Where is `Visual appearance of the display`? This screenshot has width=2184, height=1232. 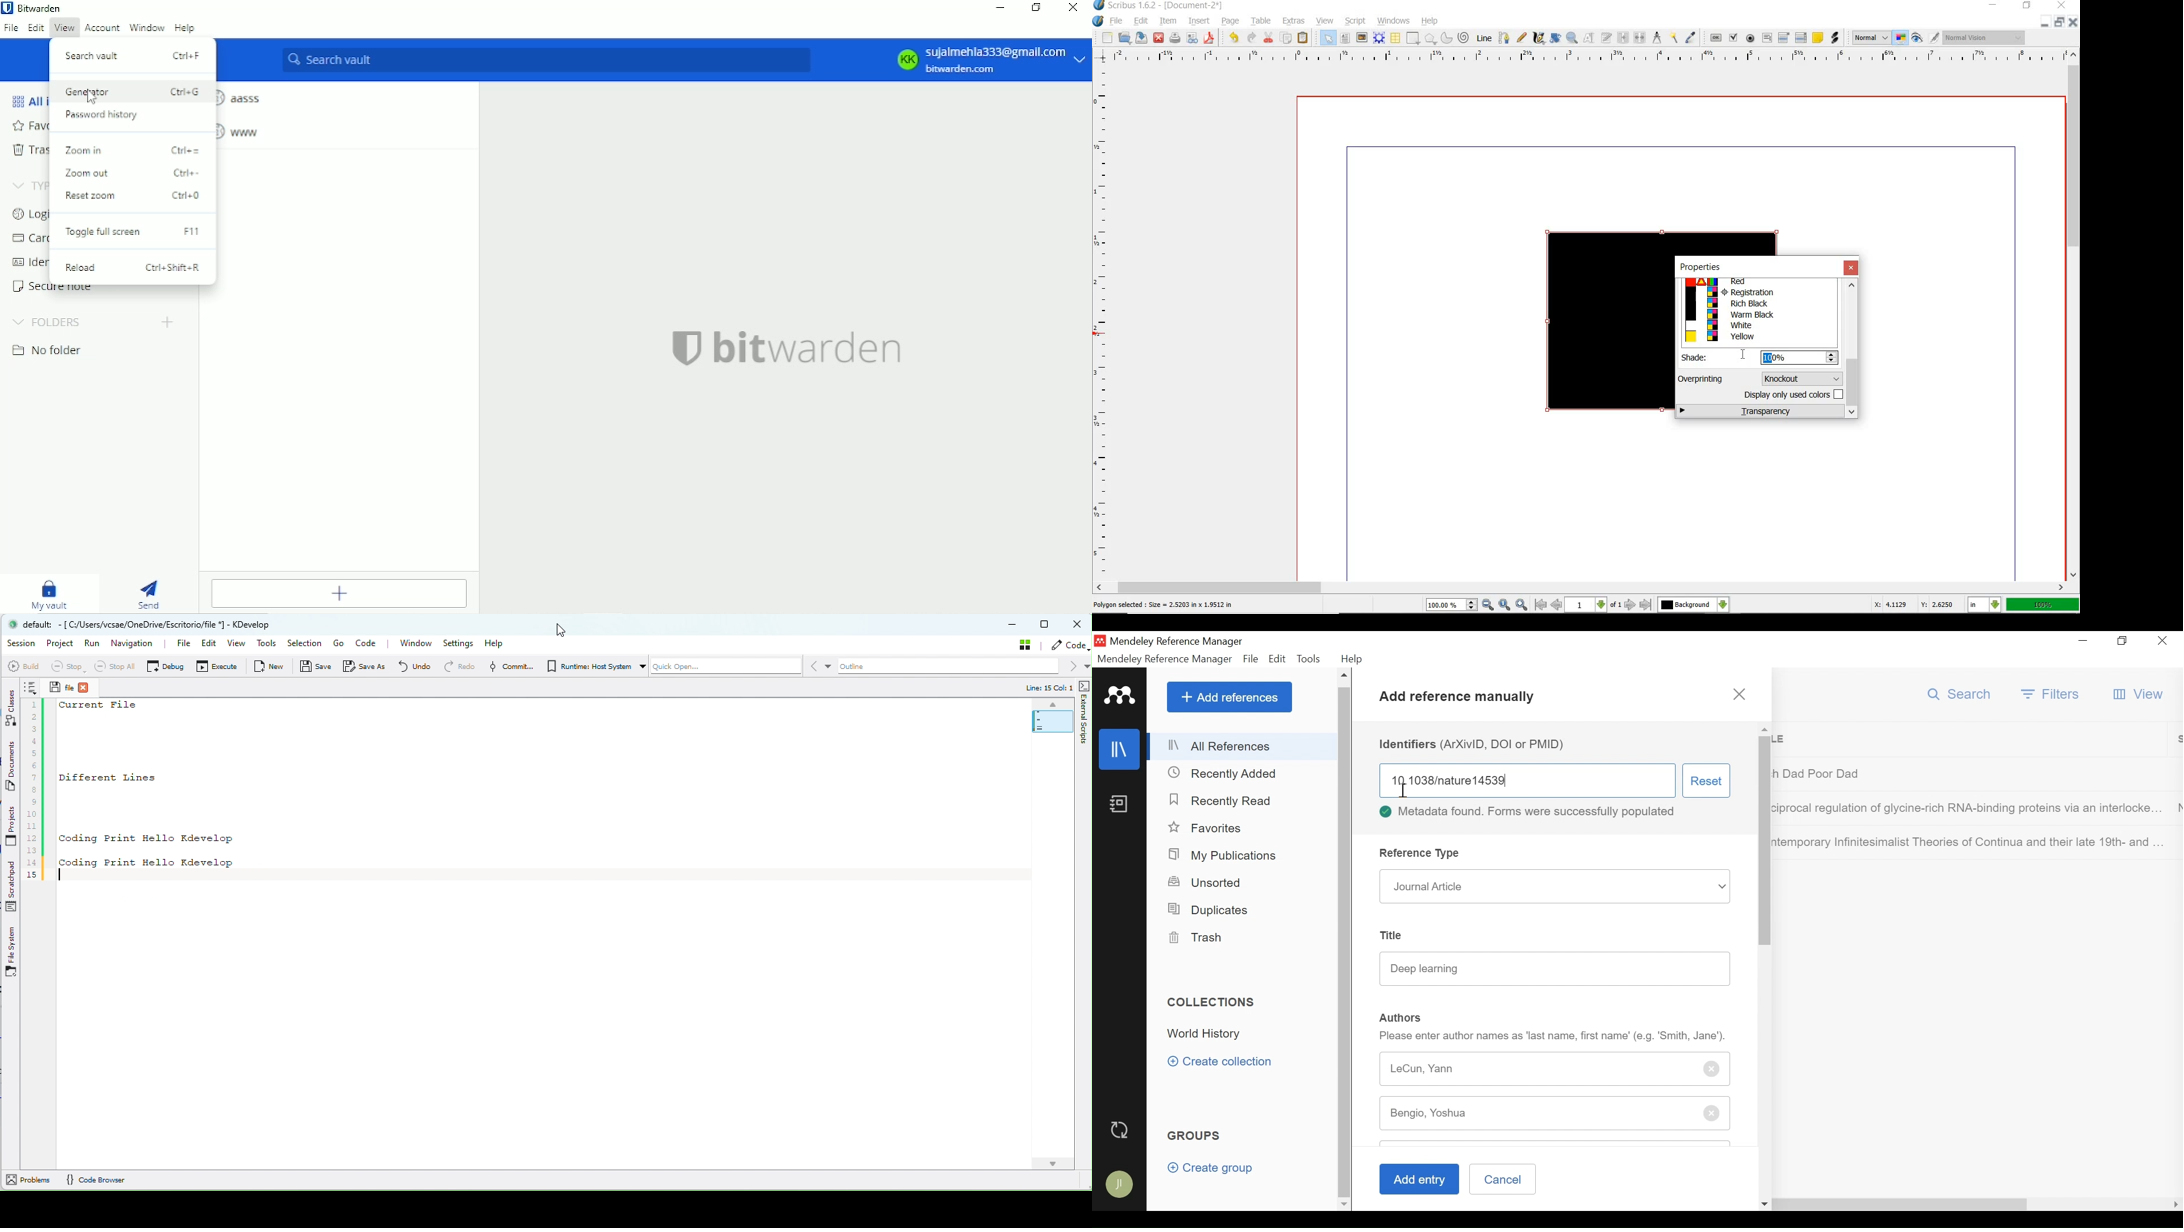
Visual appearance of the display is located at coordinates (1984, 38).